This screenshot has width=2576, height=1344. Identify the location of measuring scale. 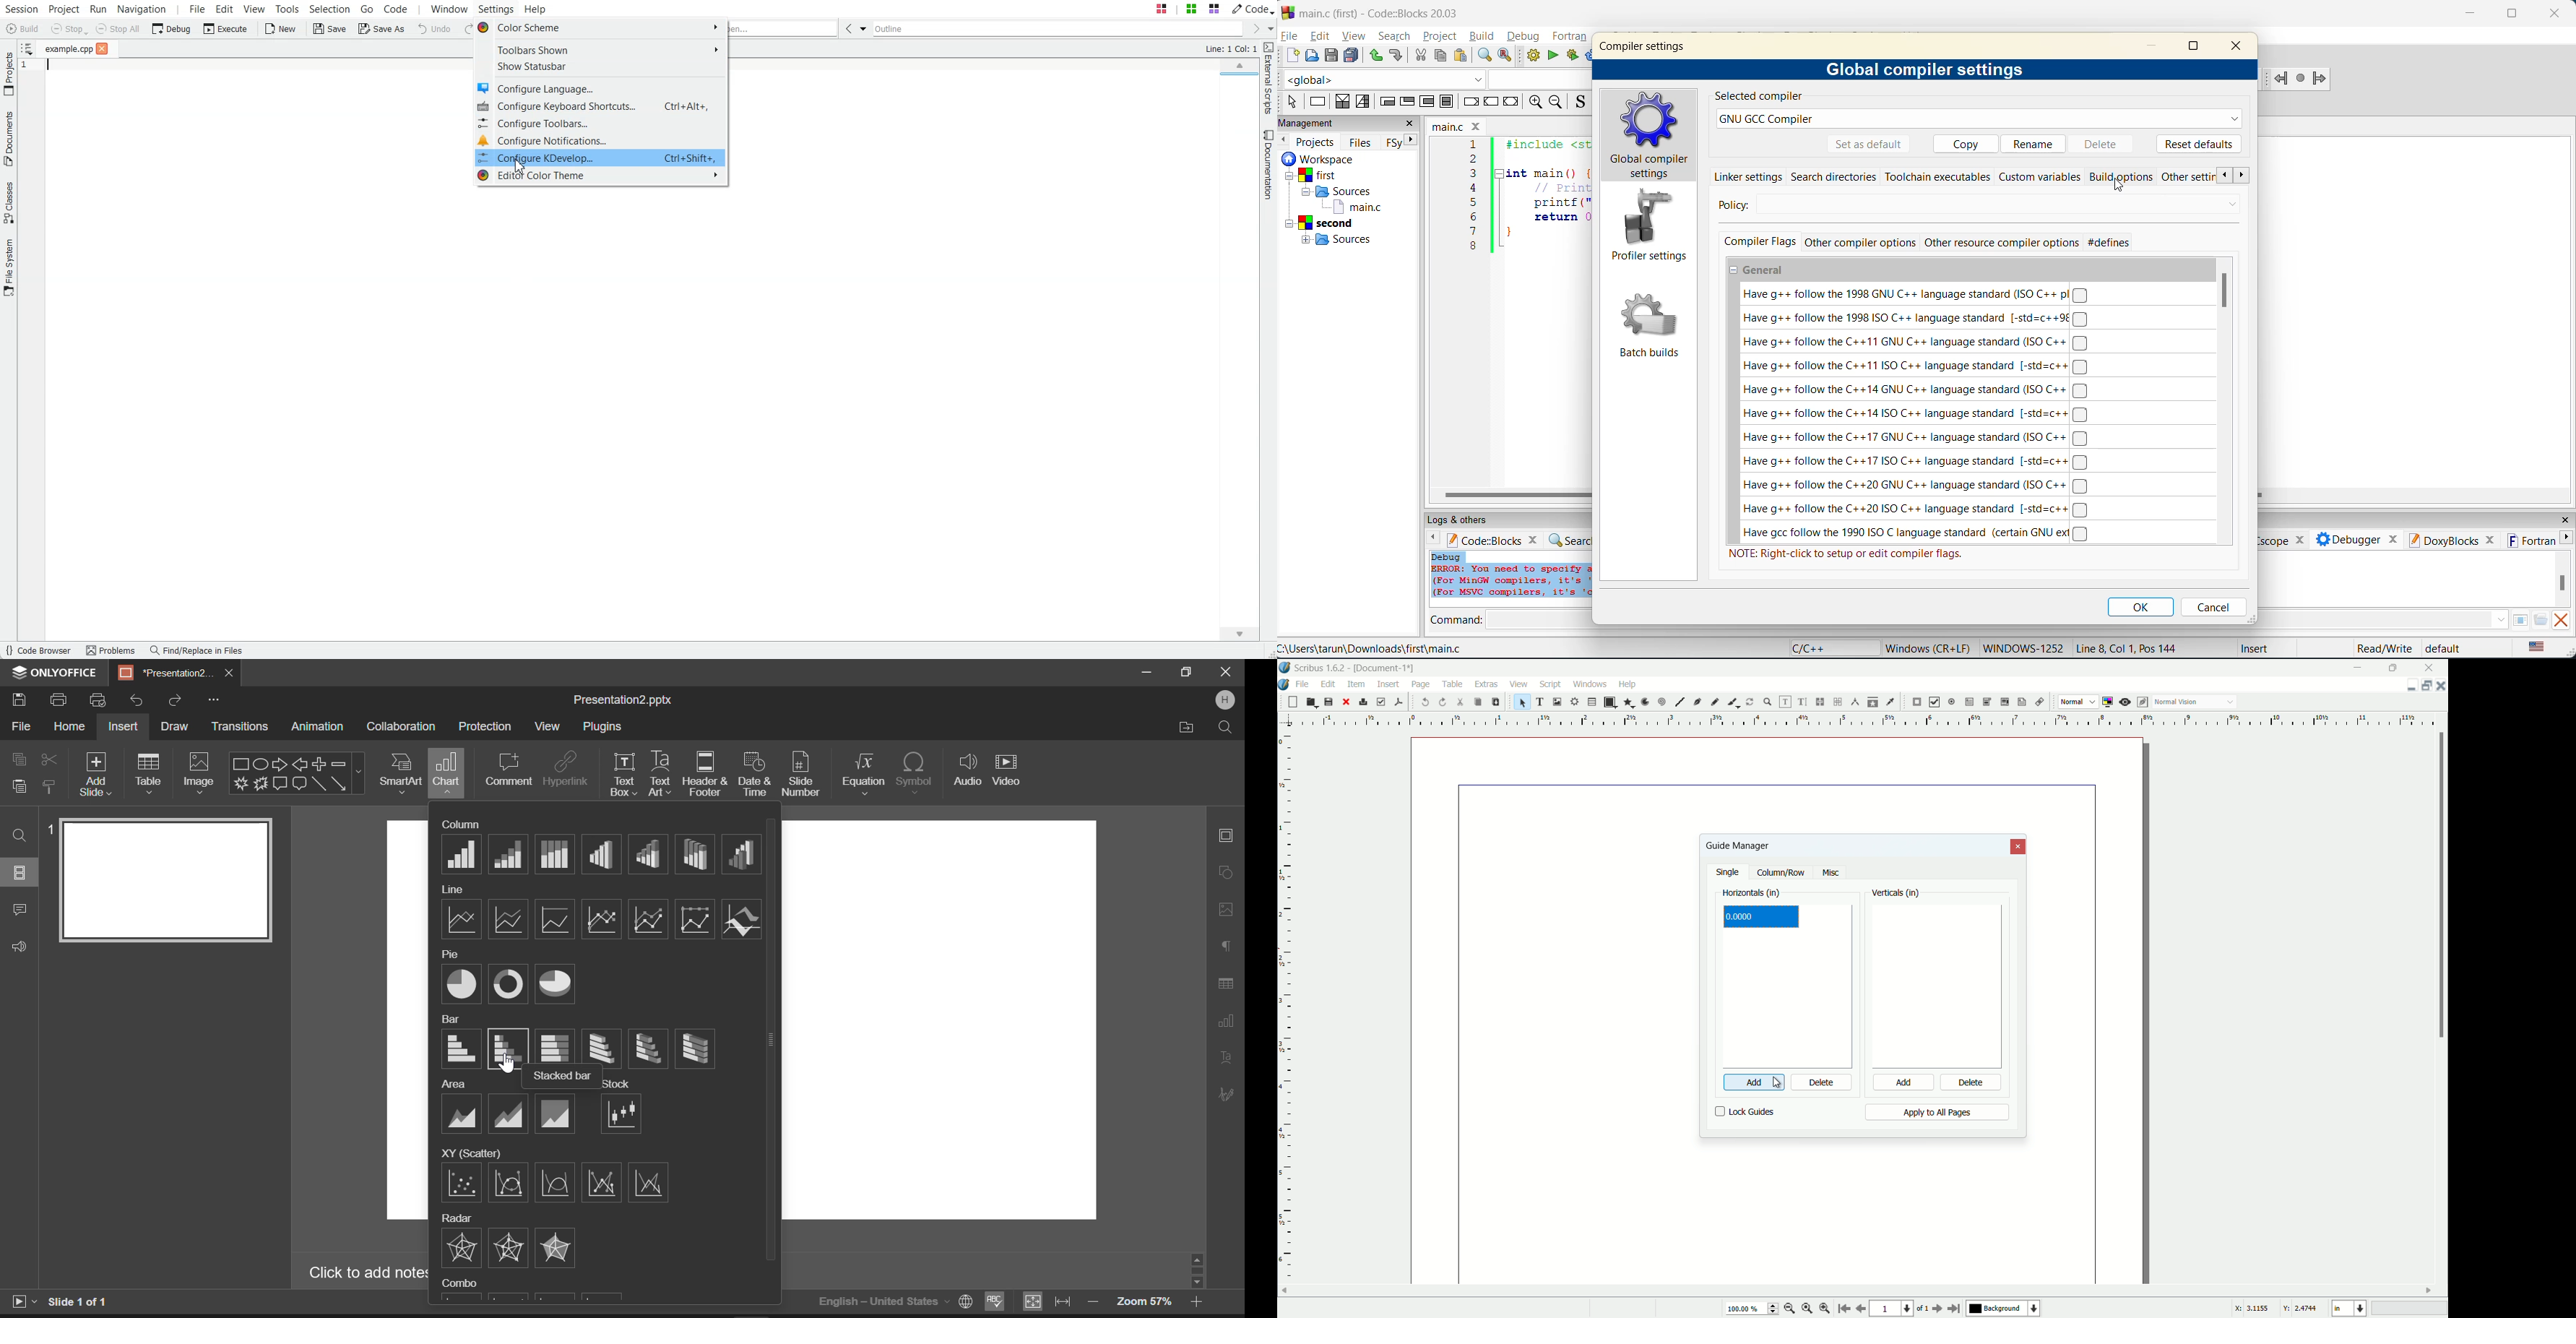
(1286, 1017).